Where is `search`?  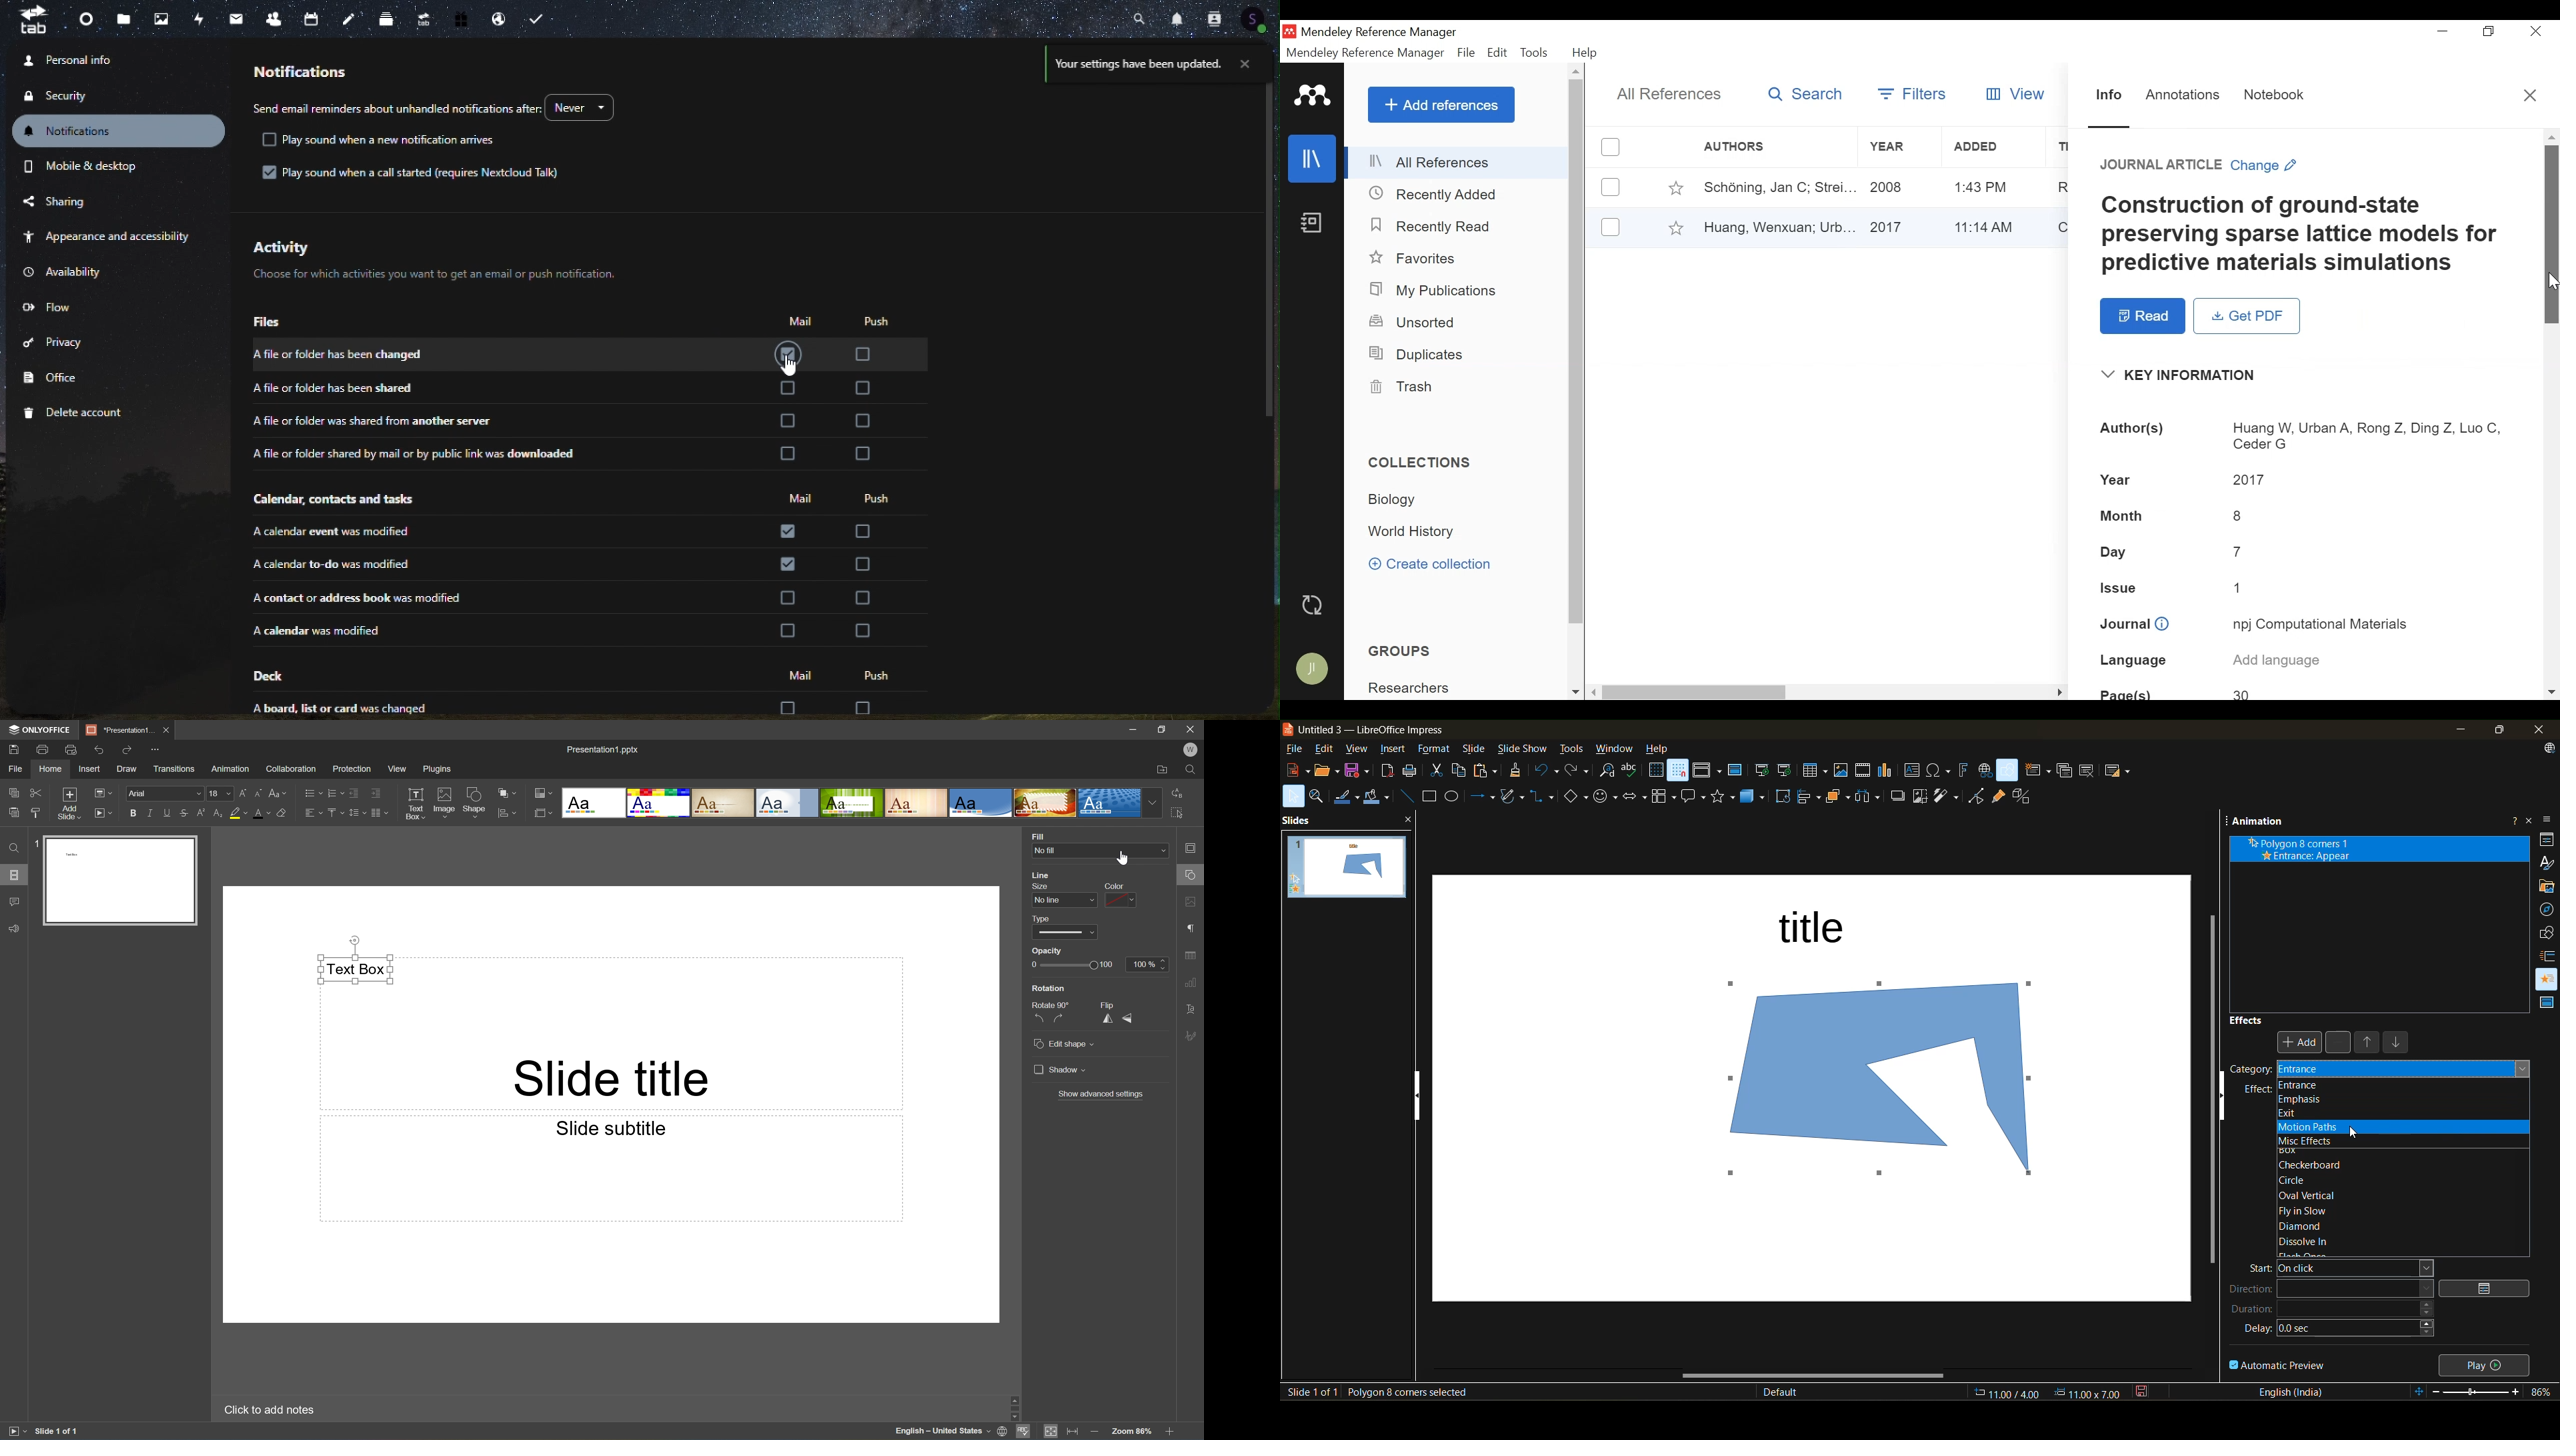 search is located at coordinates (1142, 17).